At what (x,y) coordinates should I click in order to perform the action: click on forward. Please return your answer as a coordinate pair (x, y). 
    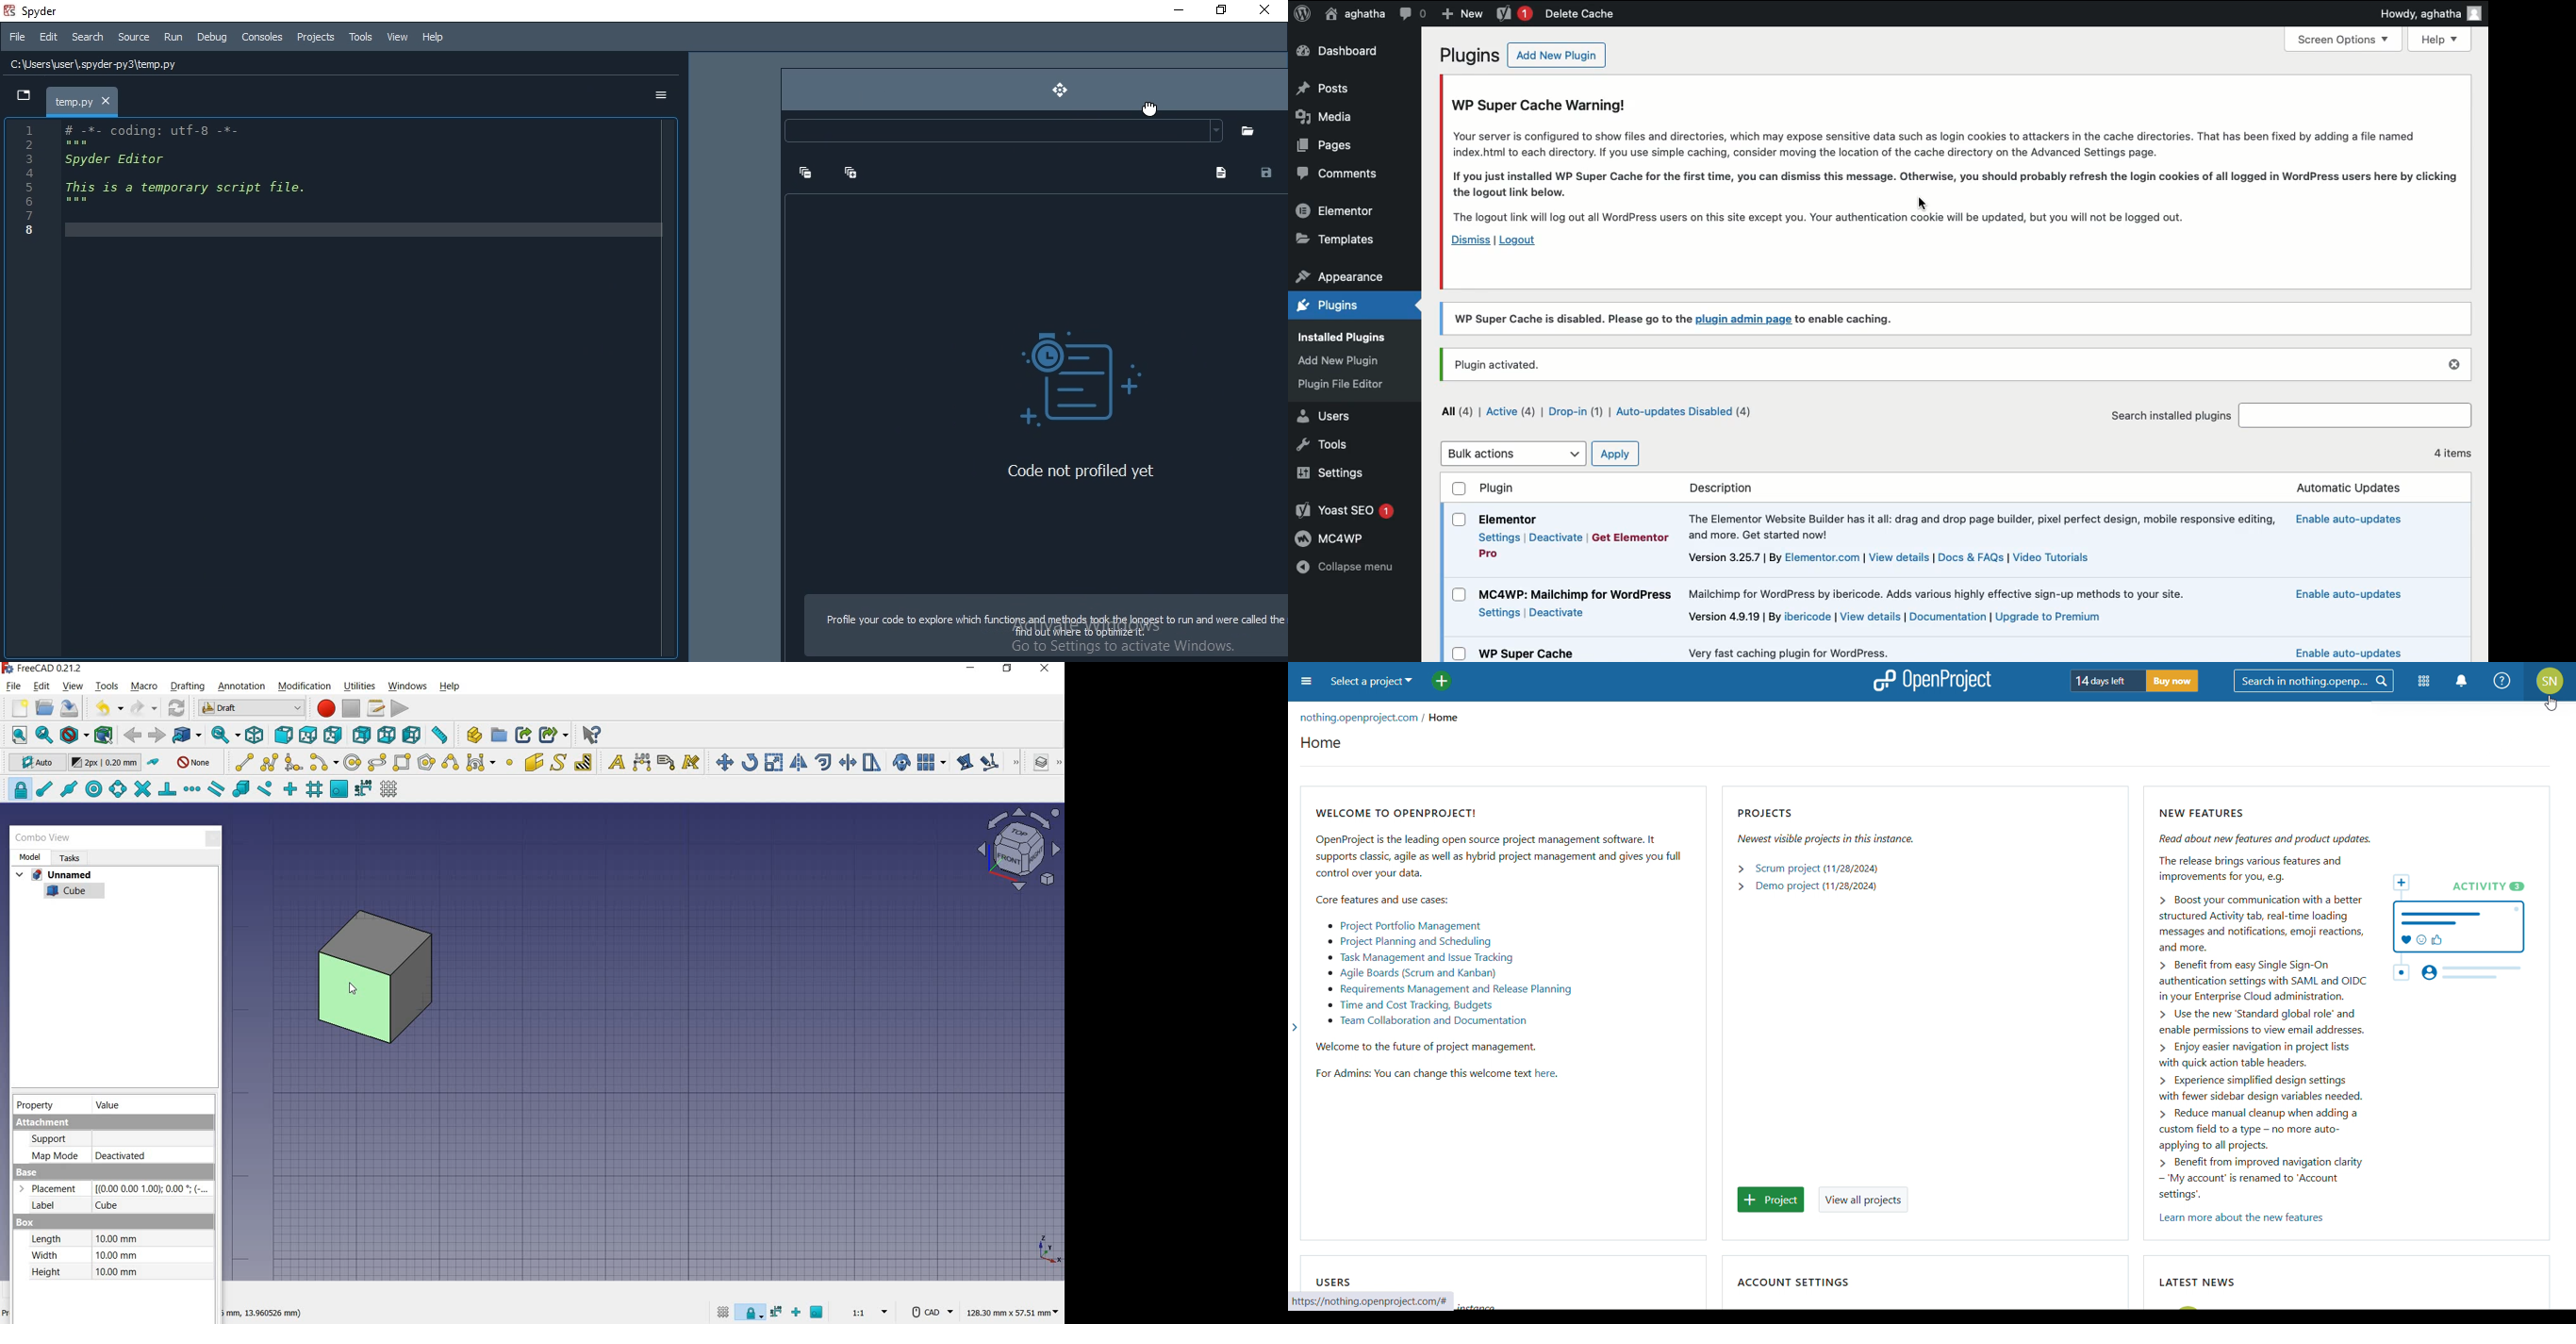
    Looking at the image, I should click on (157, 736).